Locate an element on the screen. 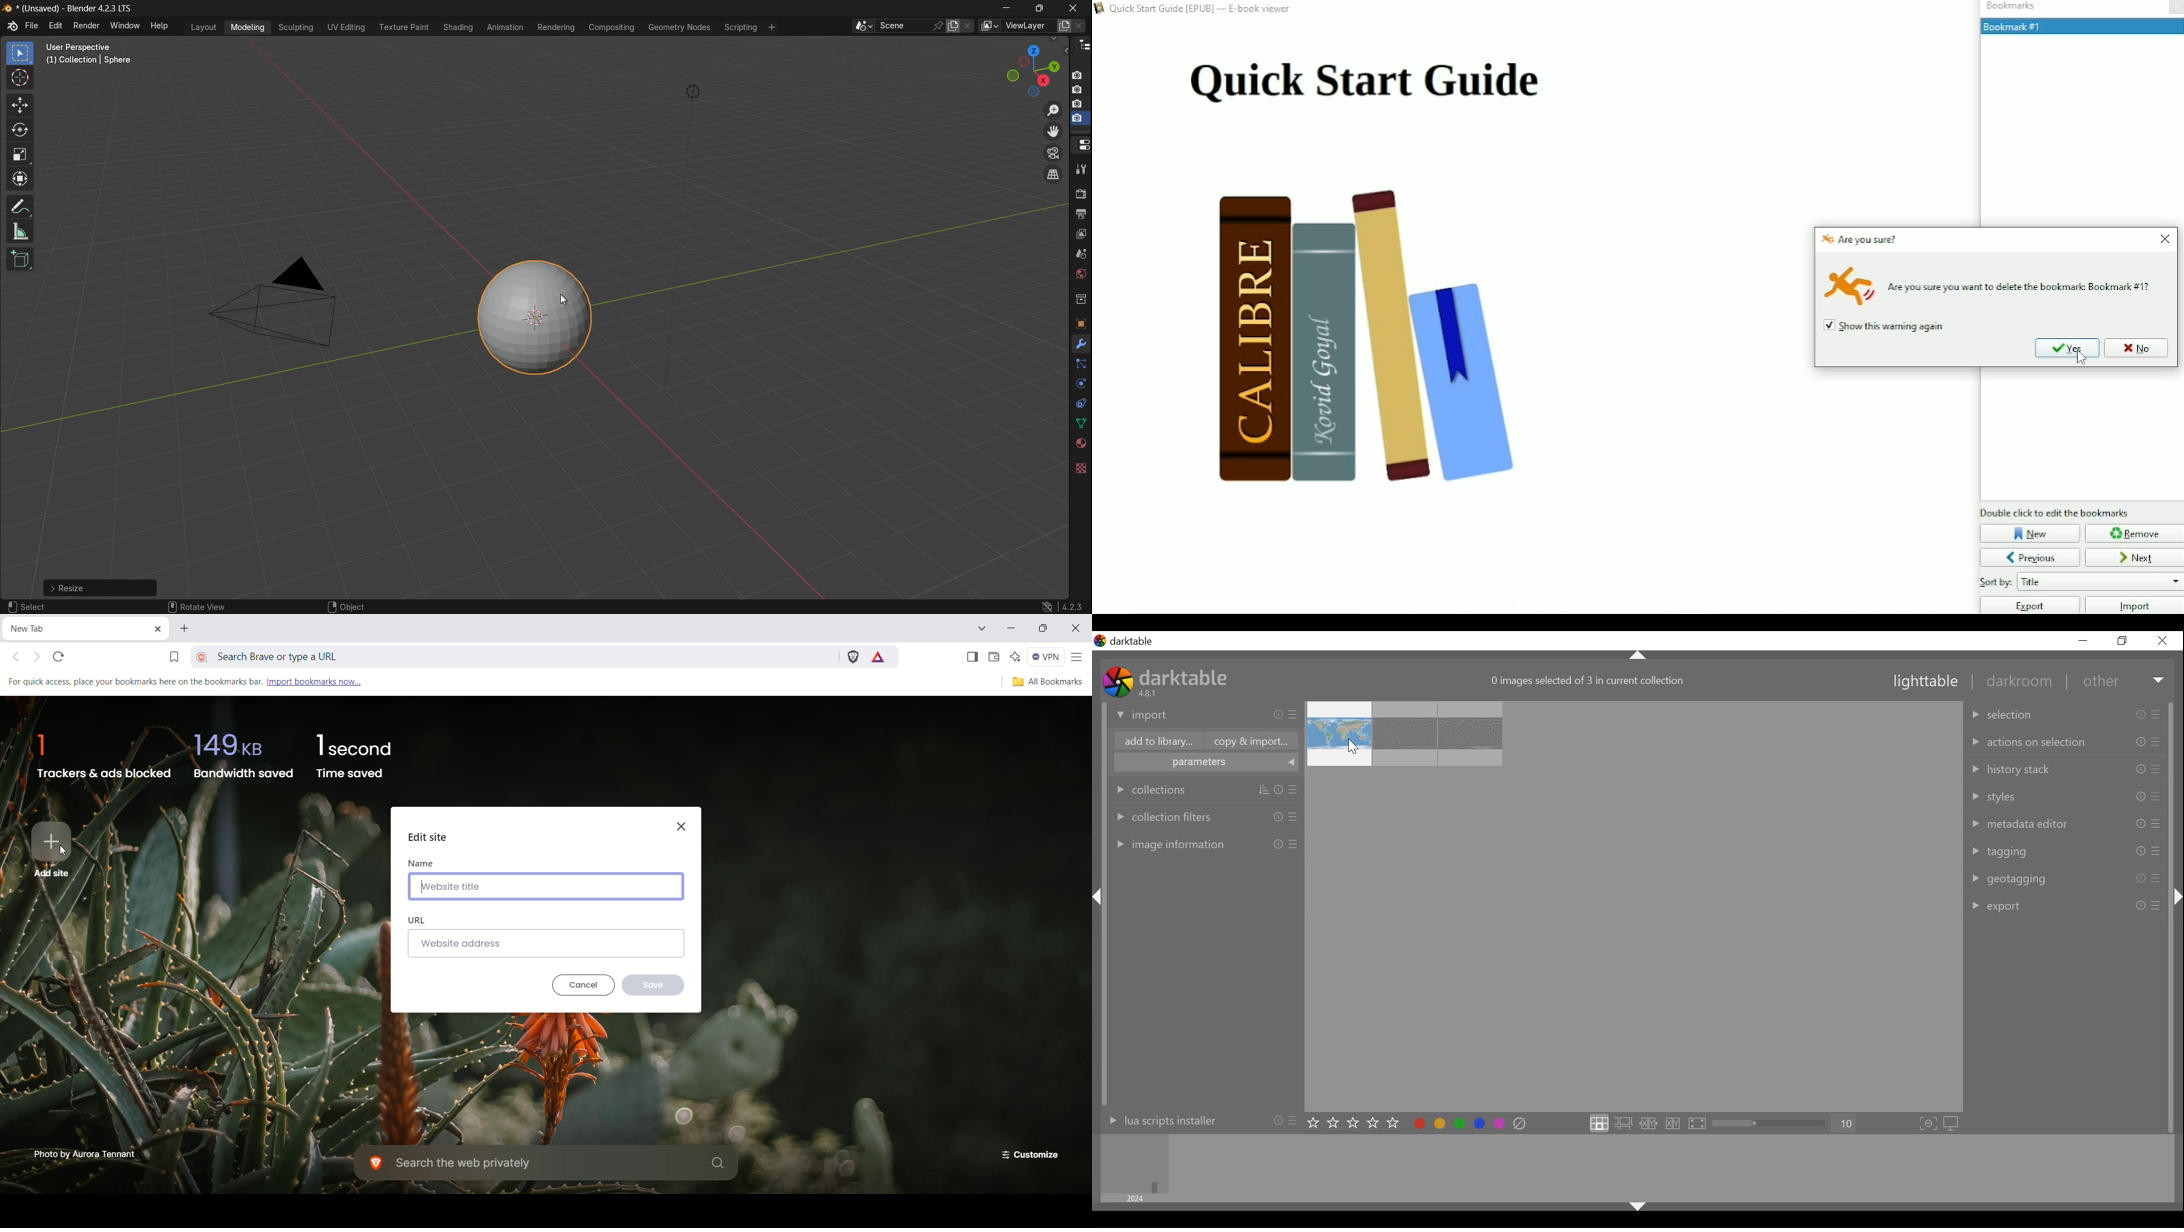 This screenshot has height=1232, width=2184. Zoom factor is located at coordinates (1847, 1123).